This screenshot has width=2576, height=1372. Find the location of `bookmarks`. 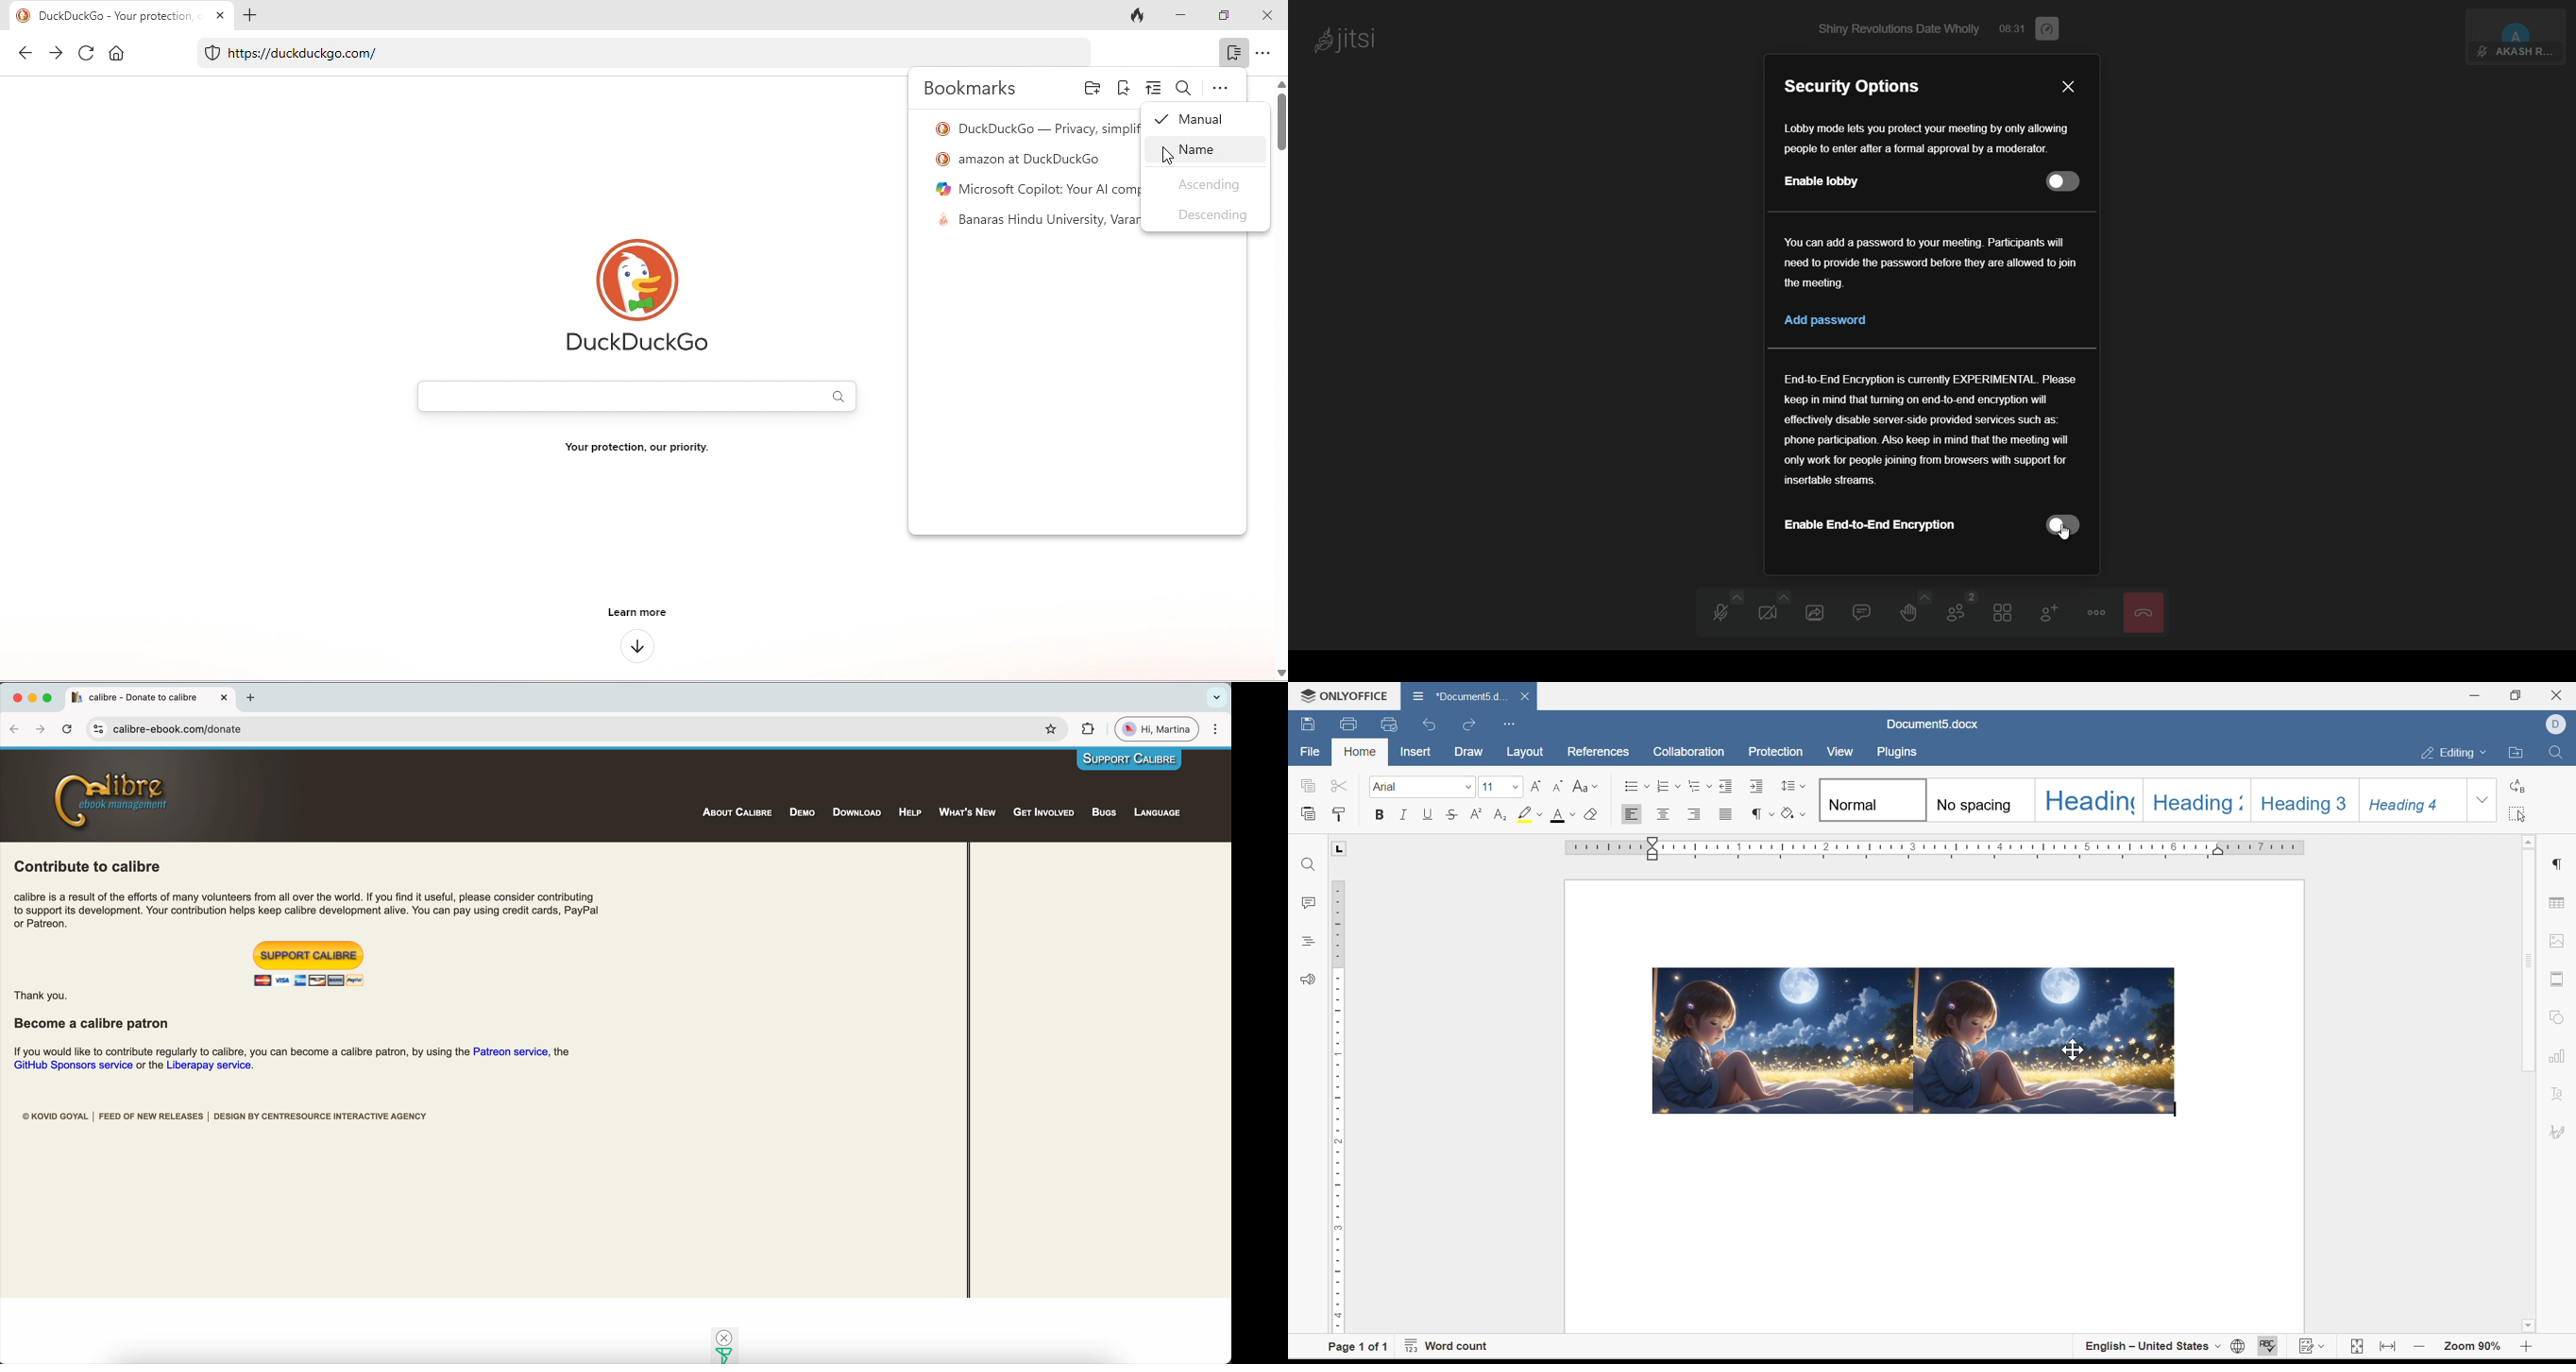

bookmarks is located at coordinates (974, 91).